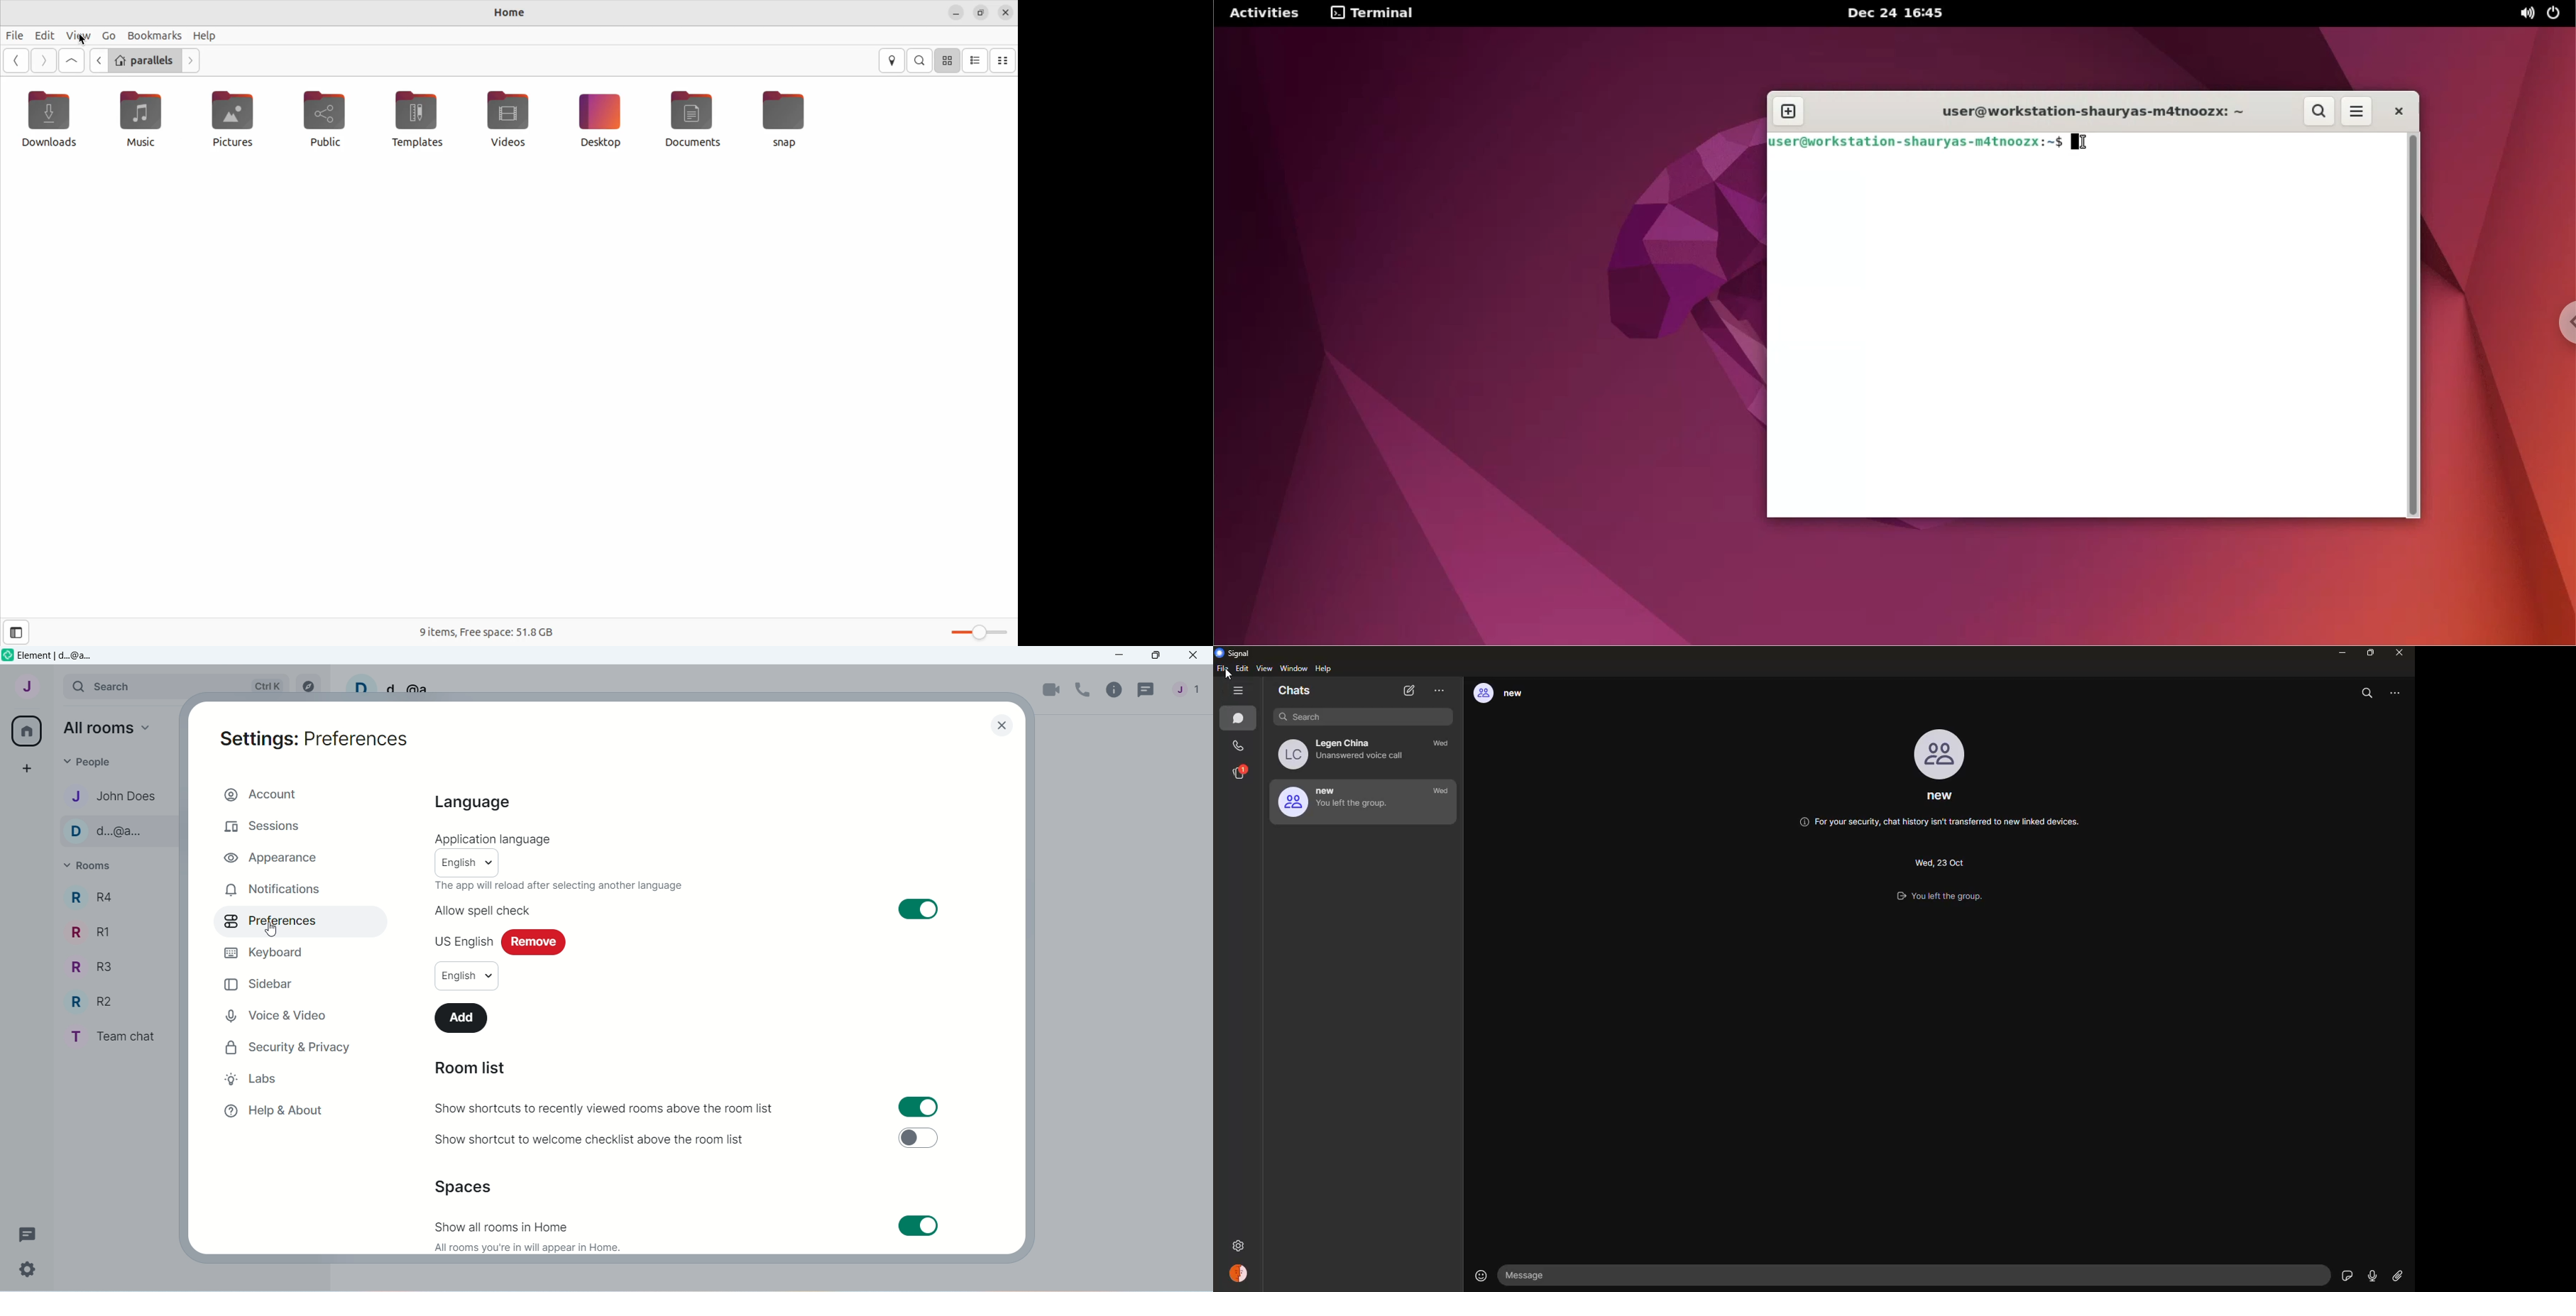  Describe the element at coordinates (275, 889) in the screenshot. I see `Notifications` at that location.